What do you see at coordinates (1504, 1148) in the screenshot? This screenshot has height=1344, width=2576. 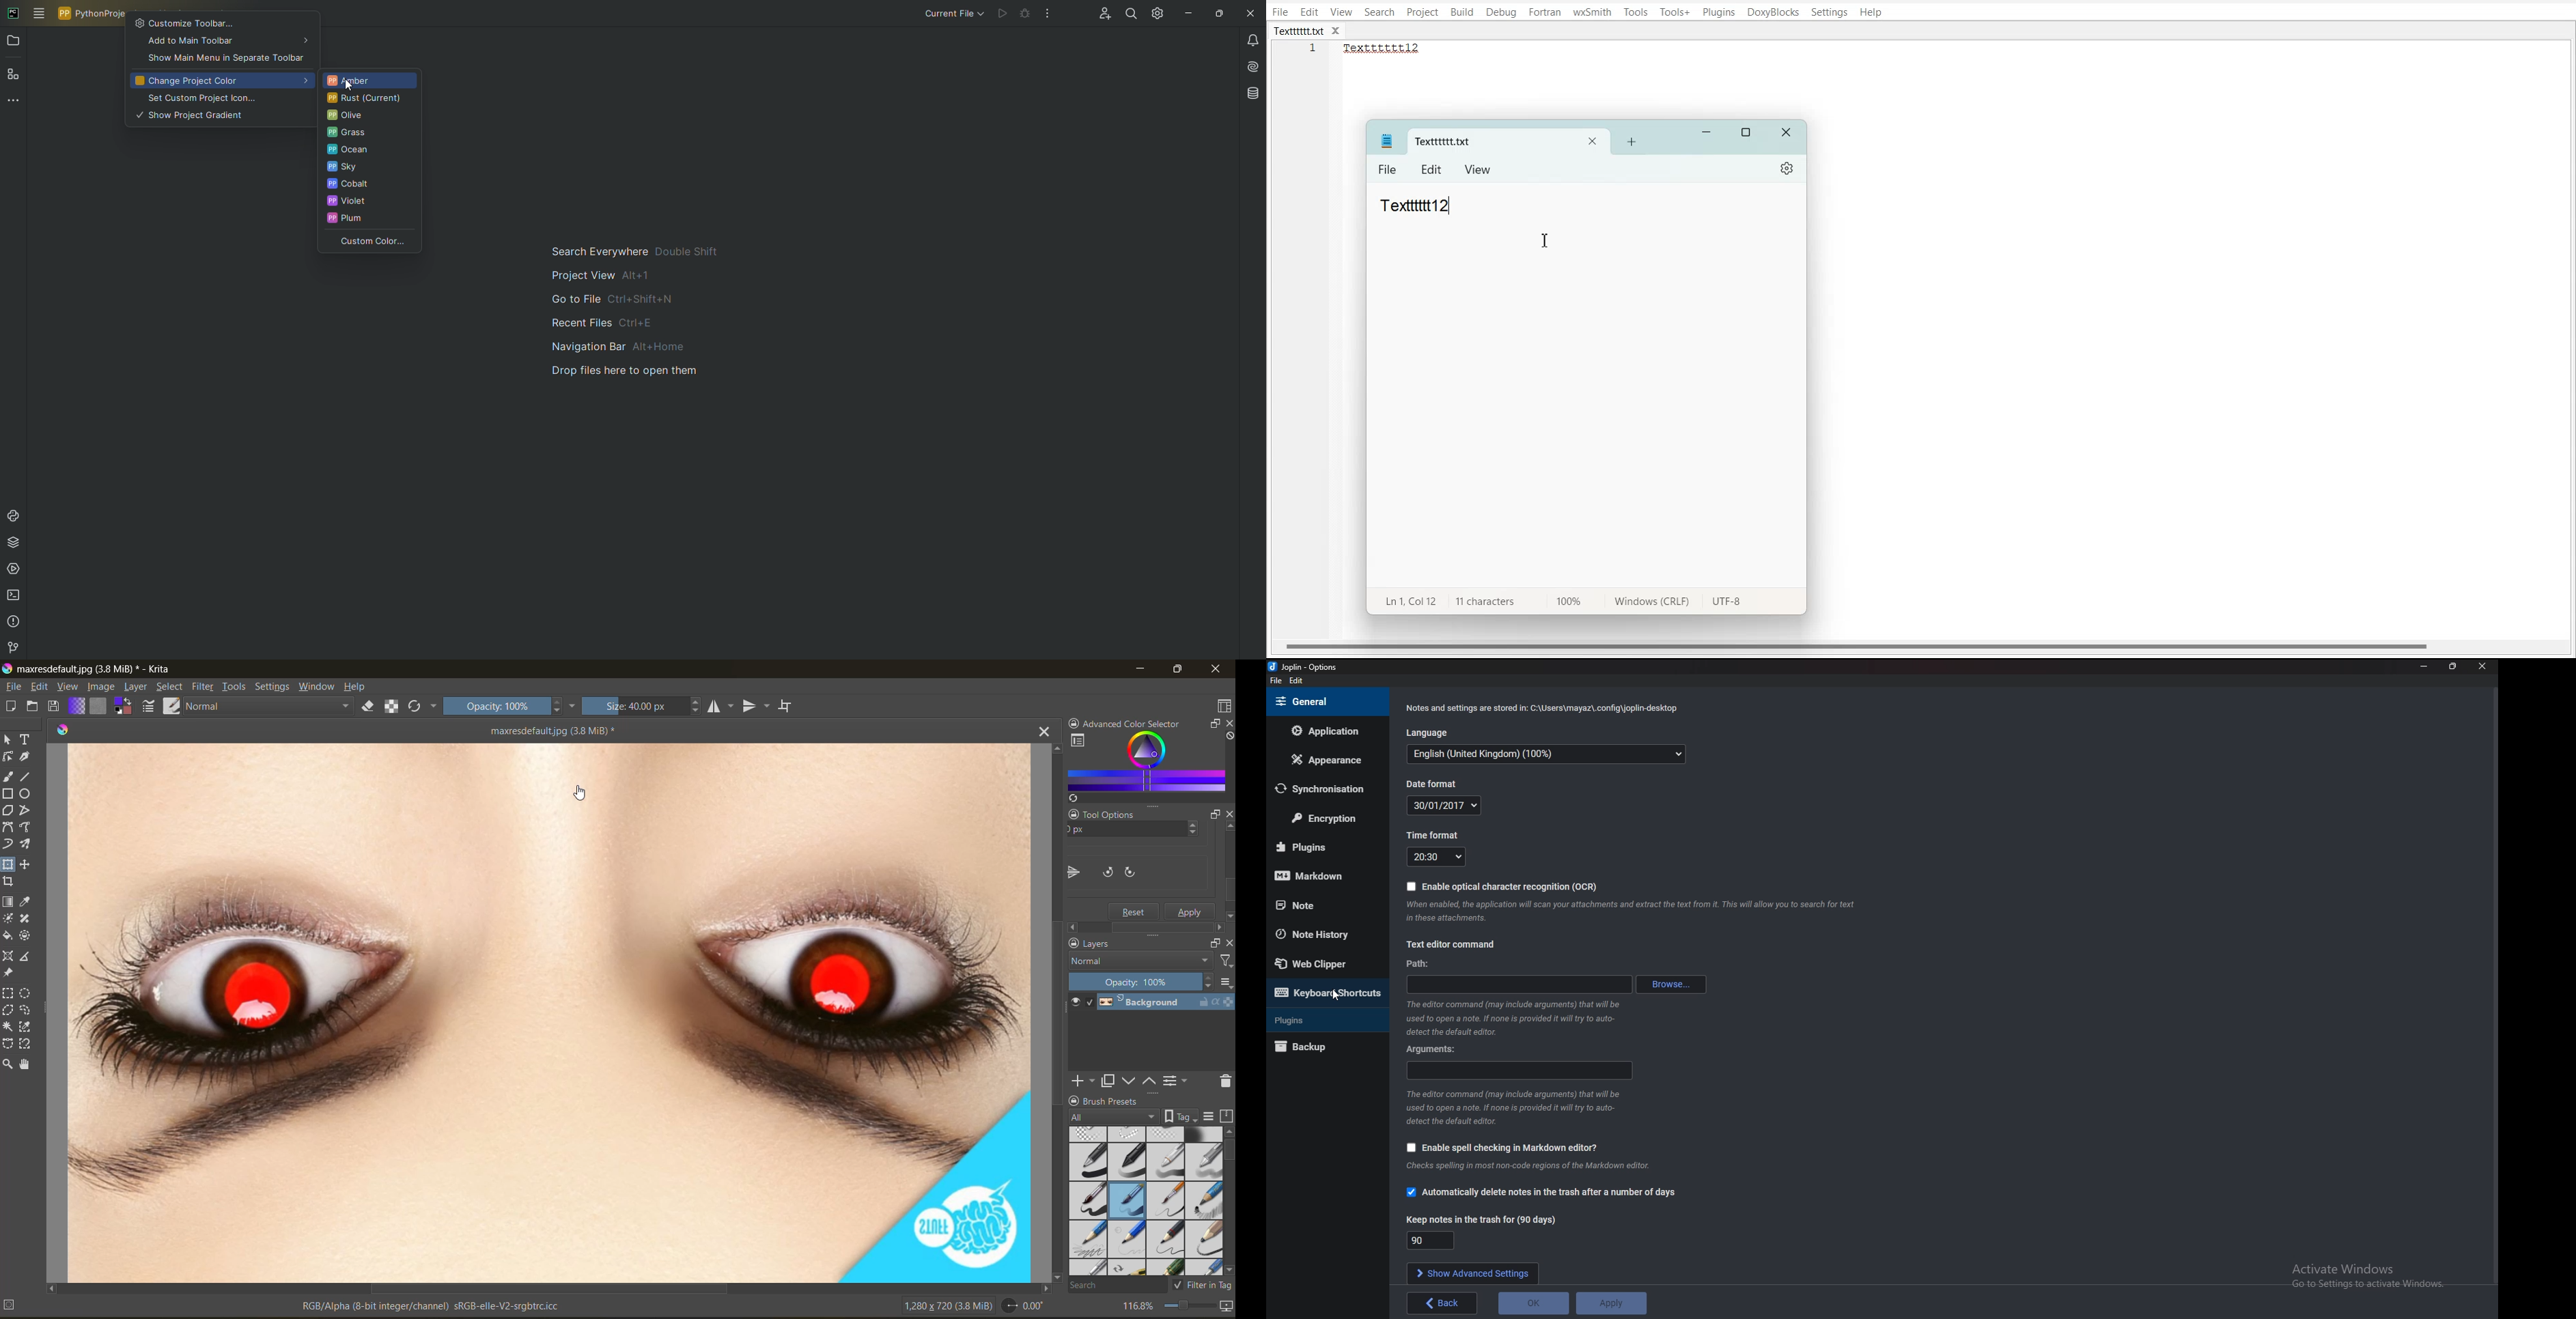 I see `Enable Spell Checking in markdown editor?` at bounding box center [1504, 1148].